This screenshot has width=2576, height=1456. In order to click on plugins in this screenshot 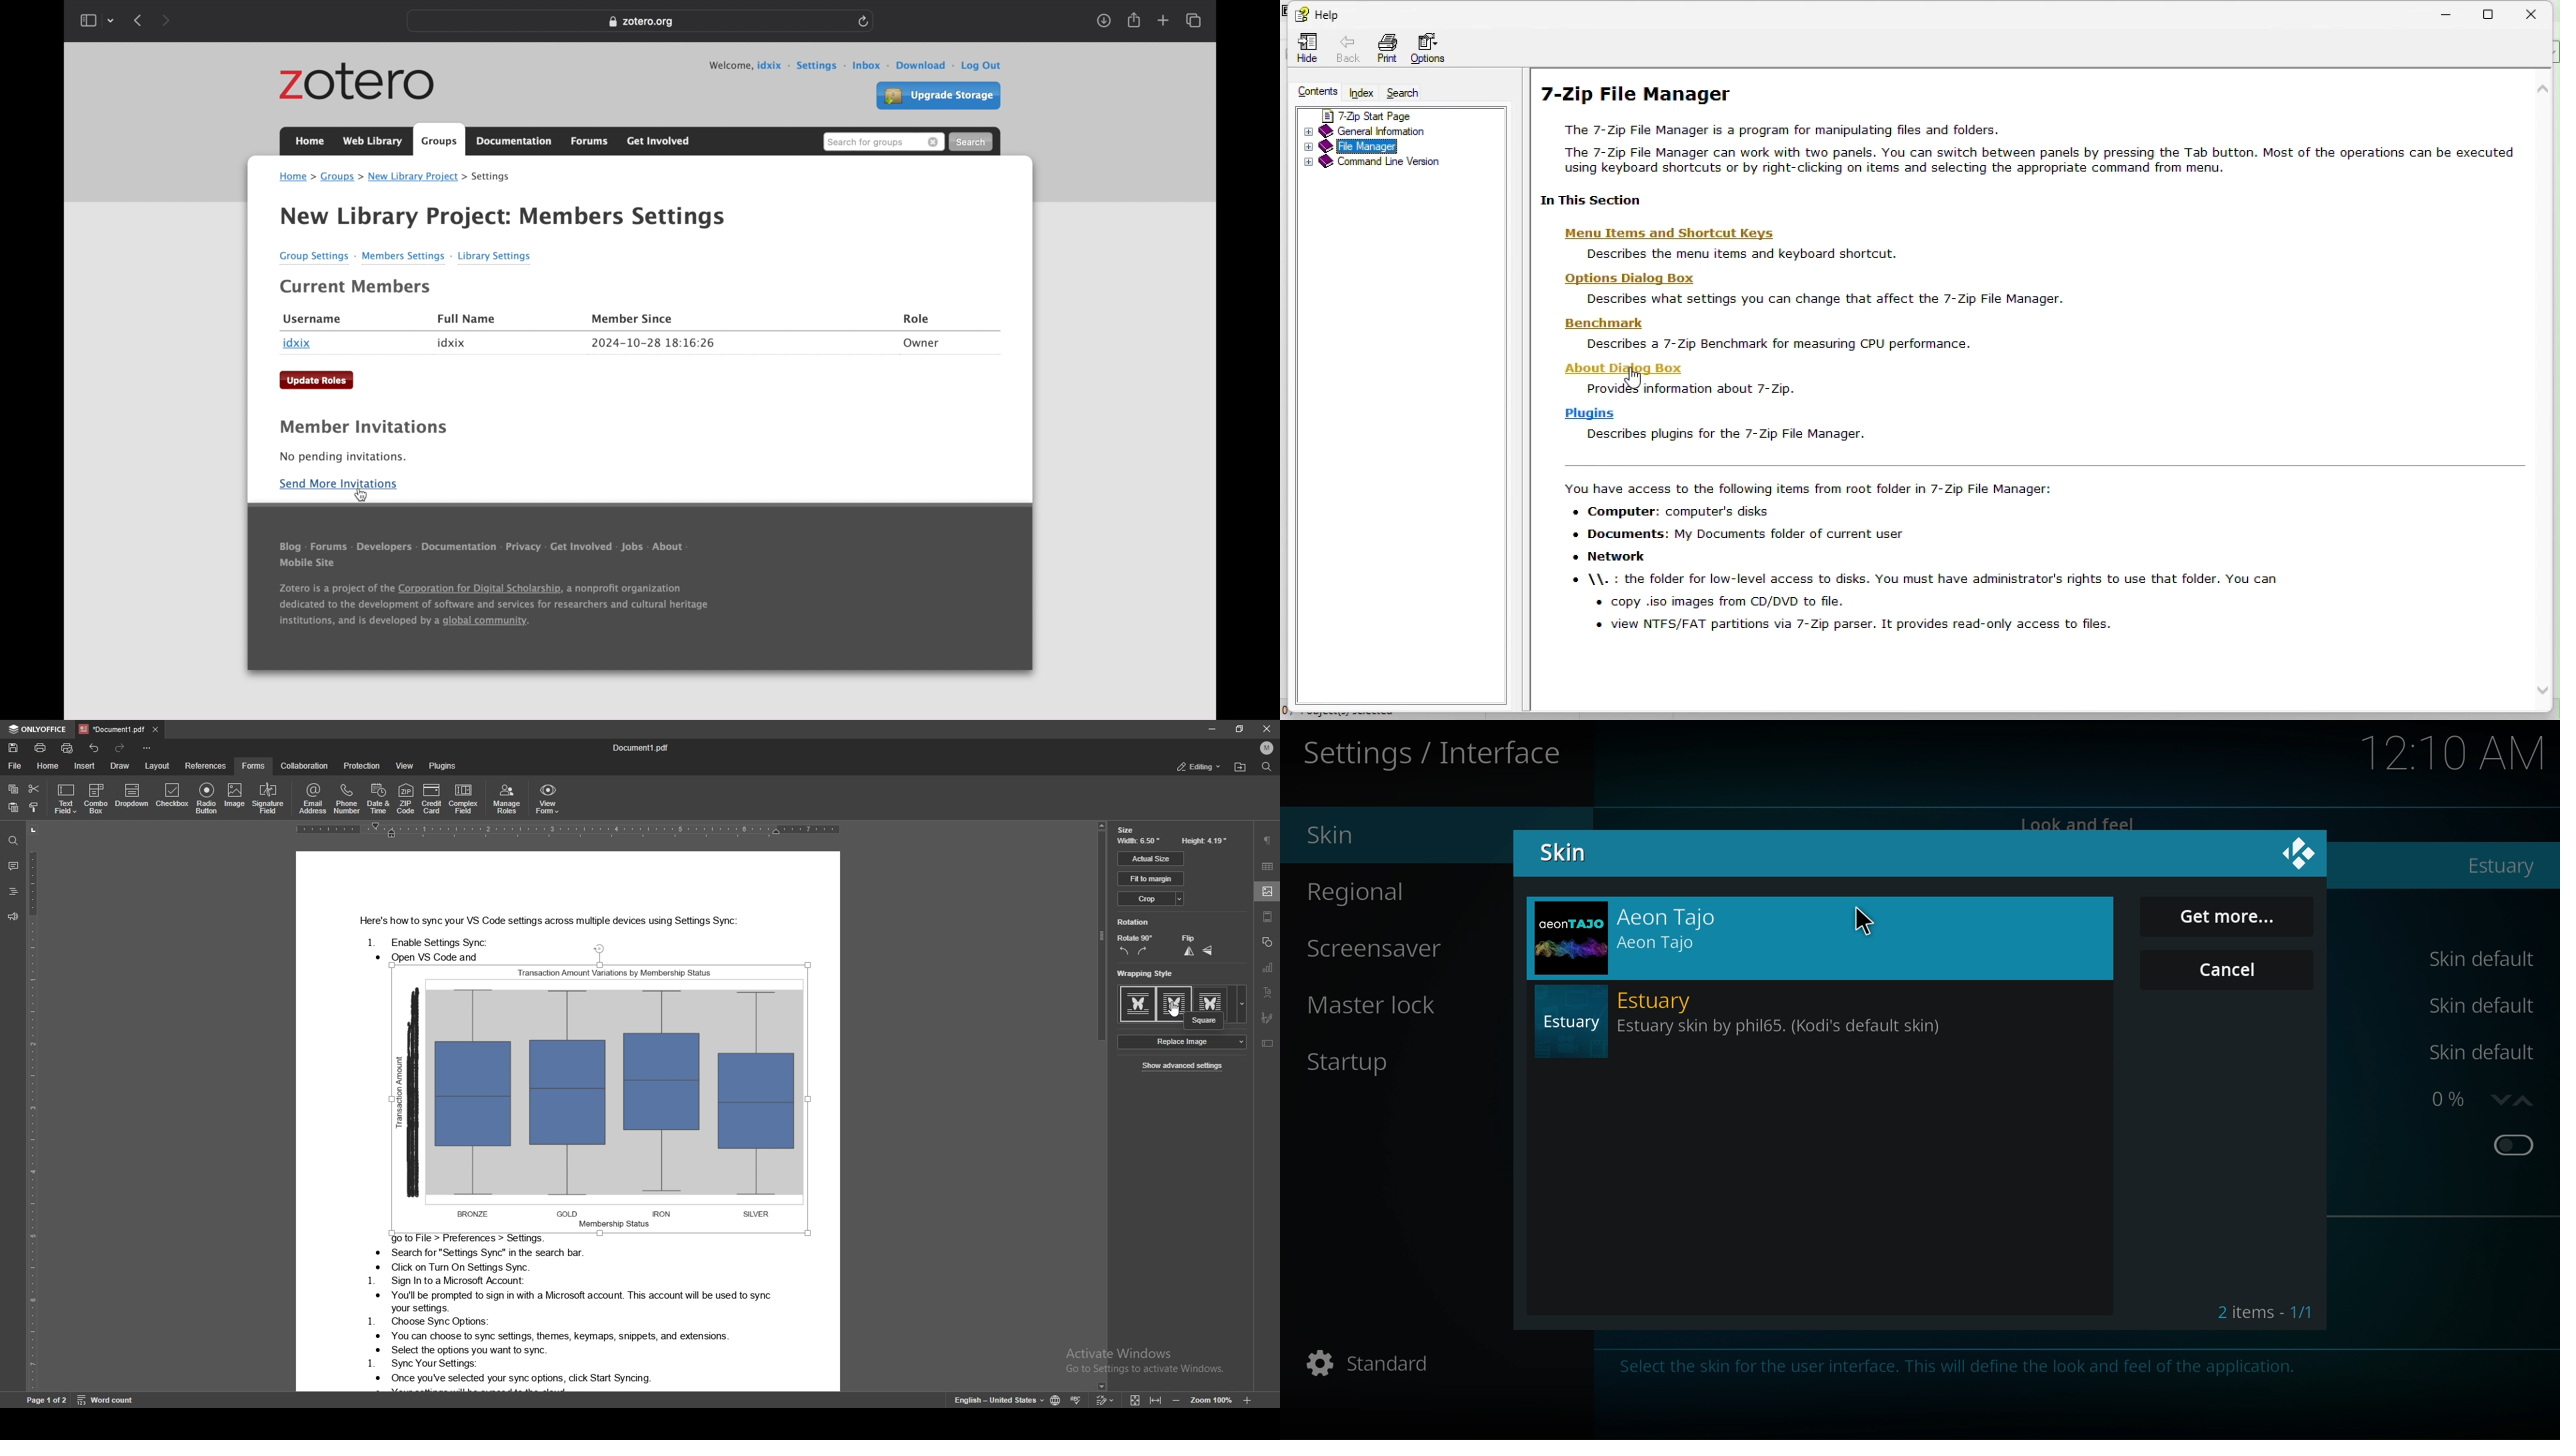, I will do `click(444, 765)`.